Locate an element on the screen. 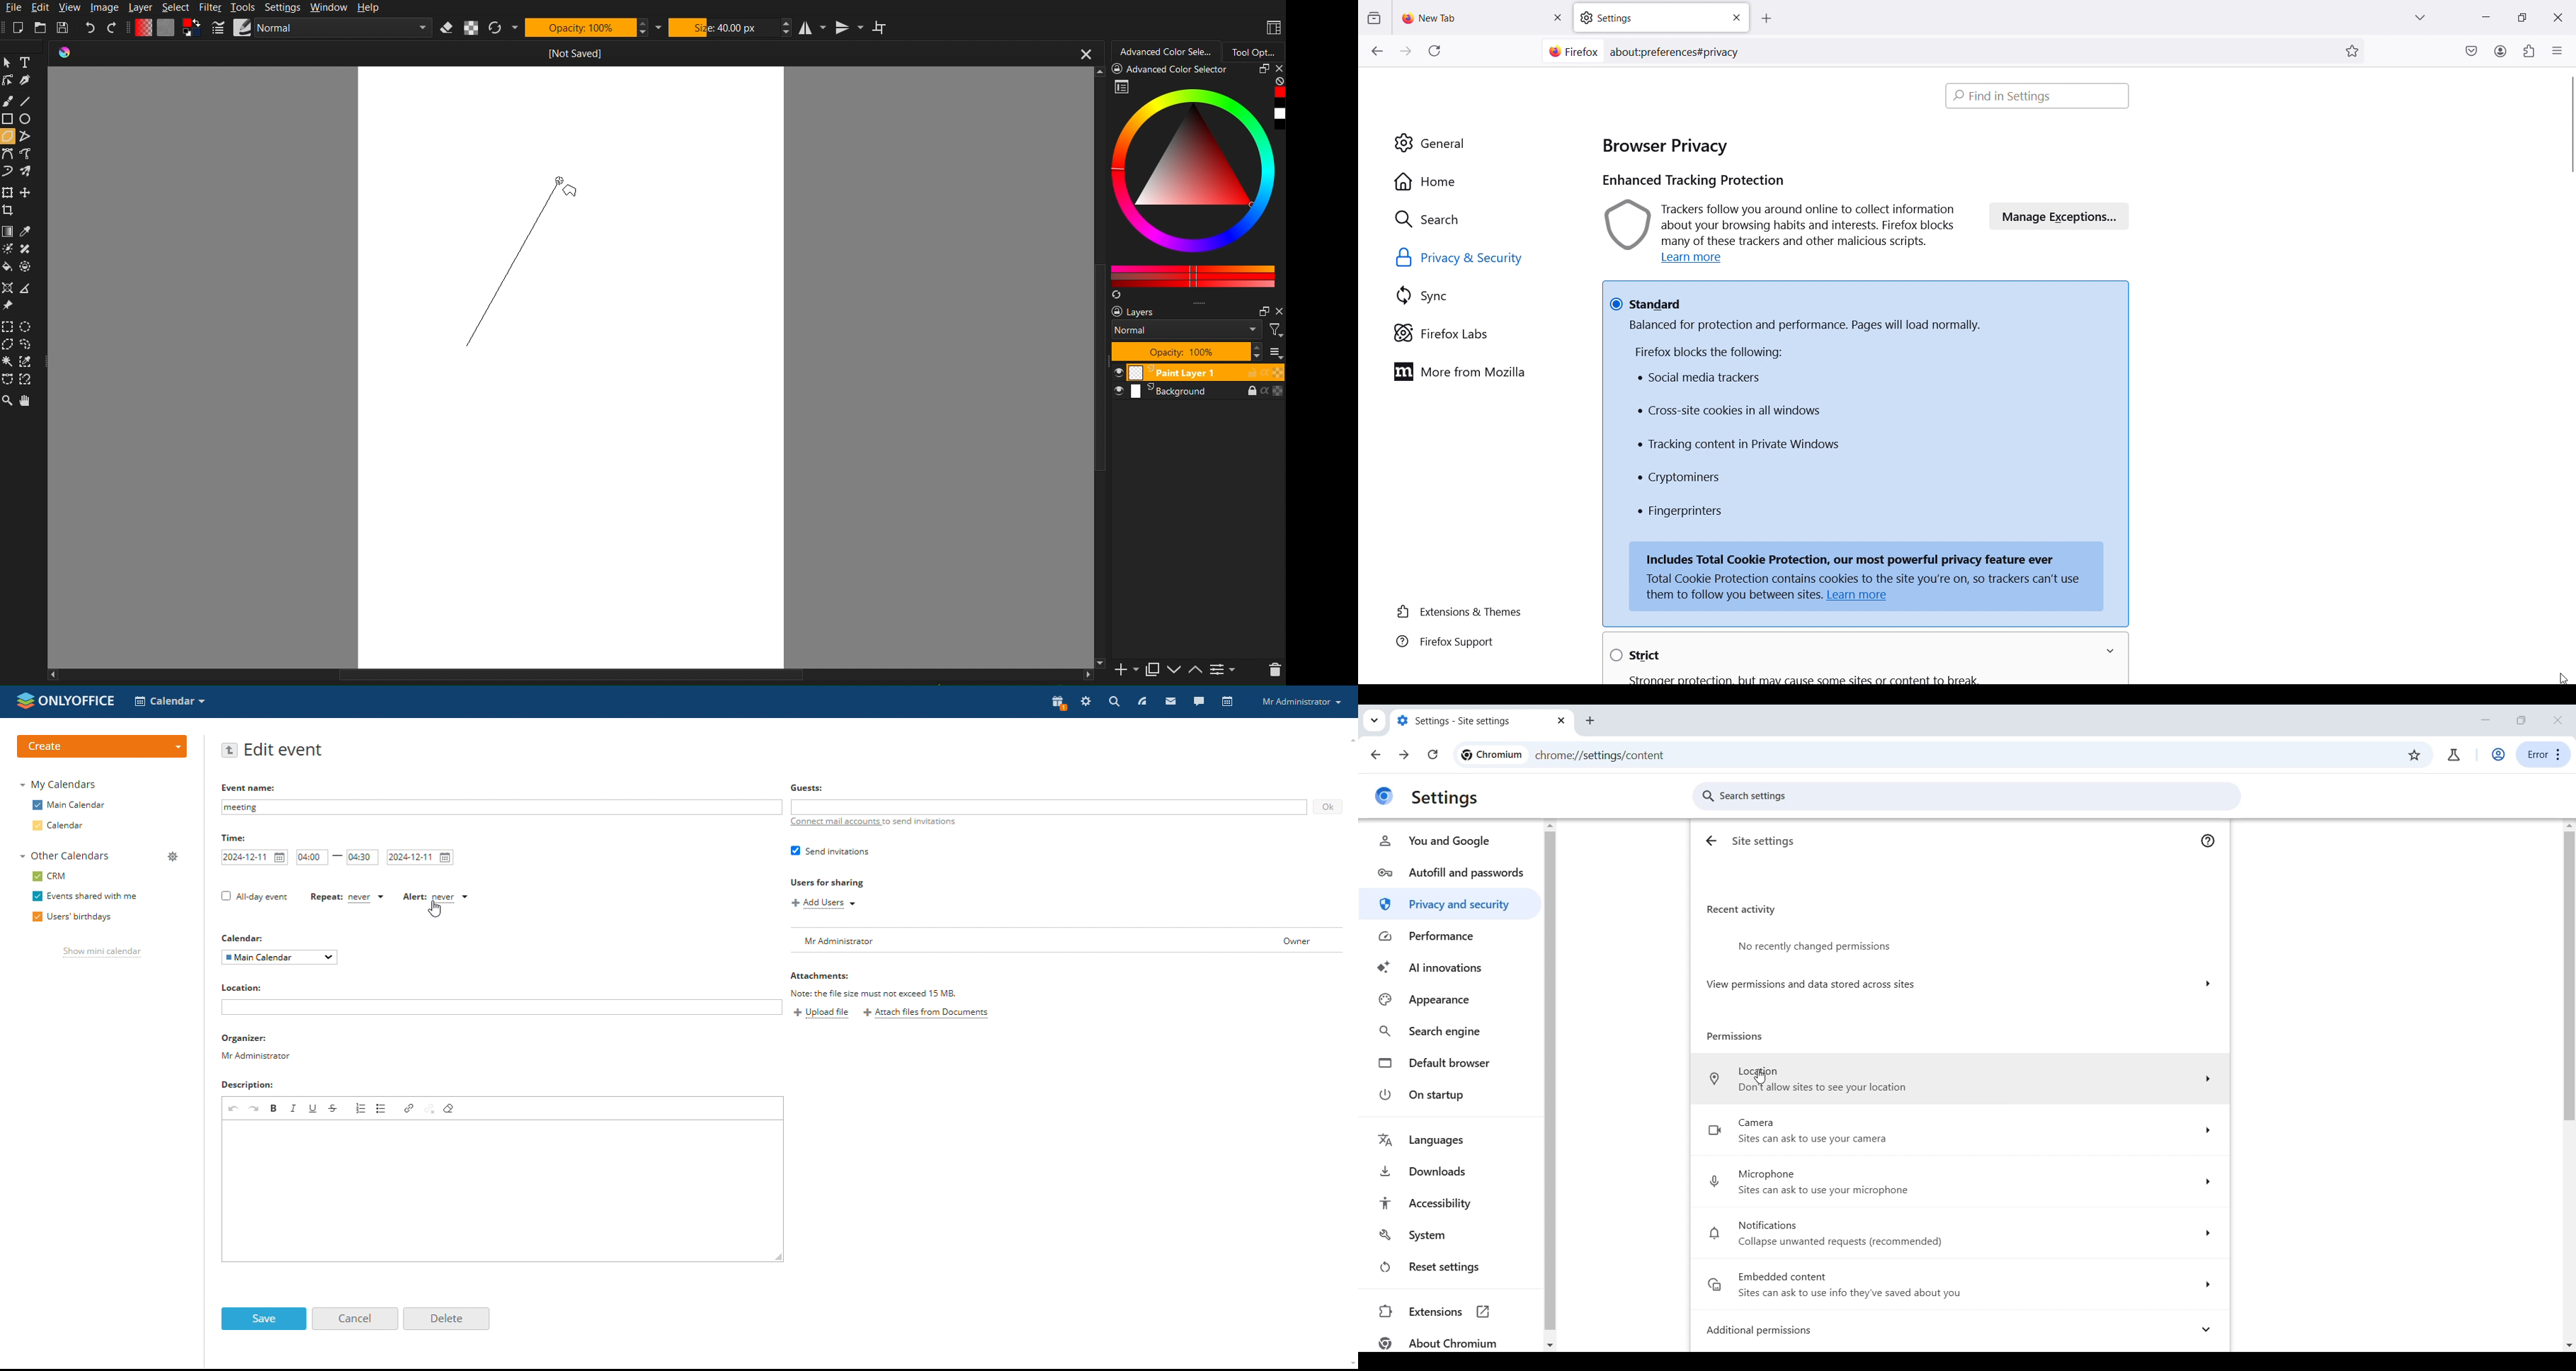 This screenshot has width=2576, height=1372. scroll bar is located at coordinates (570, 677).